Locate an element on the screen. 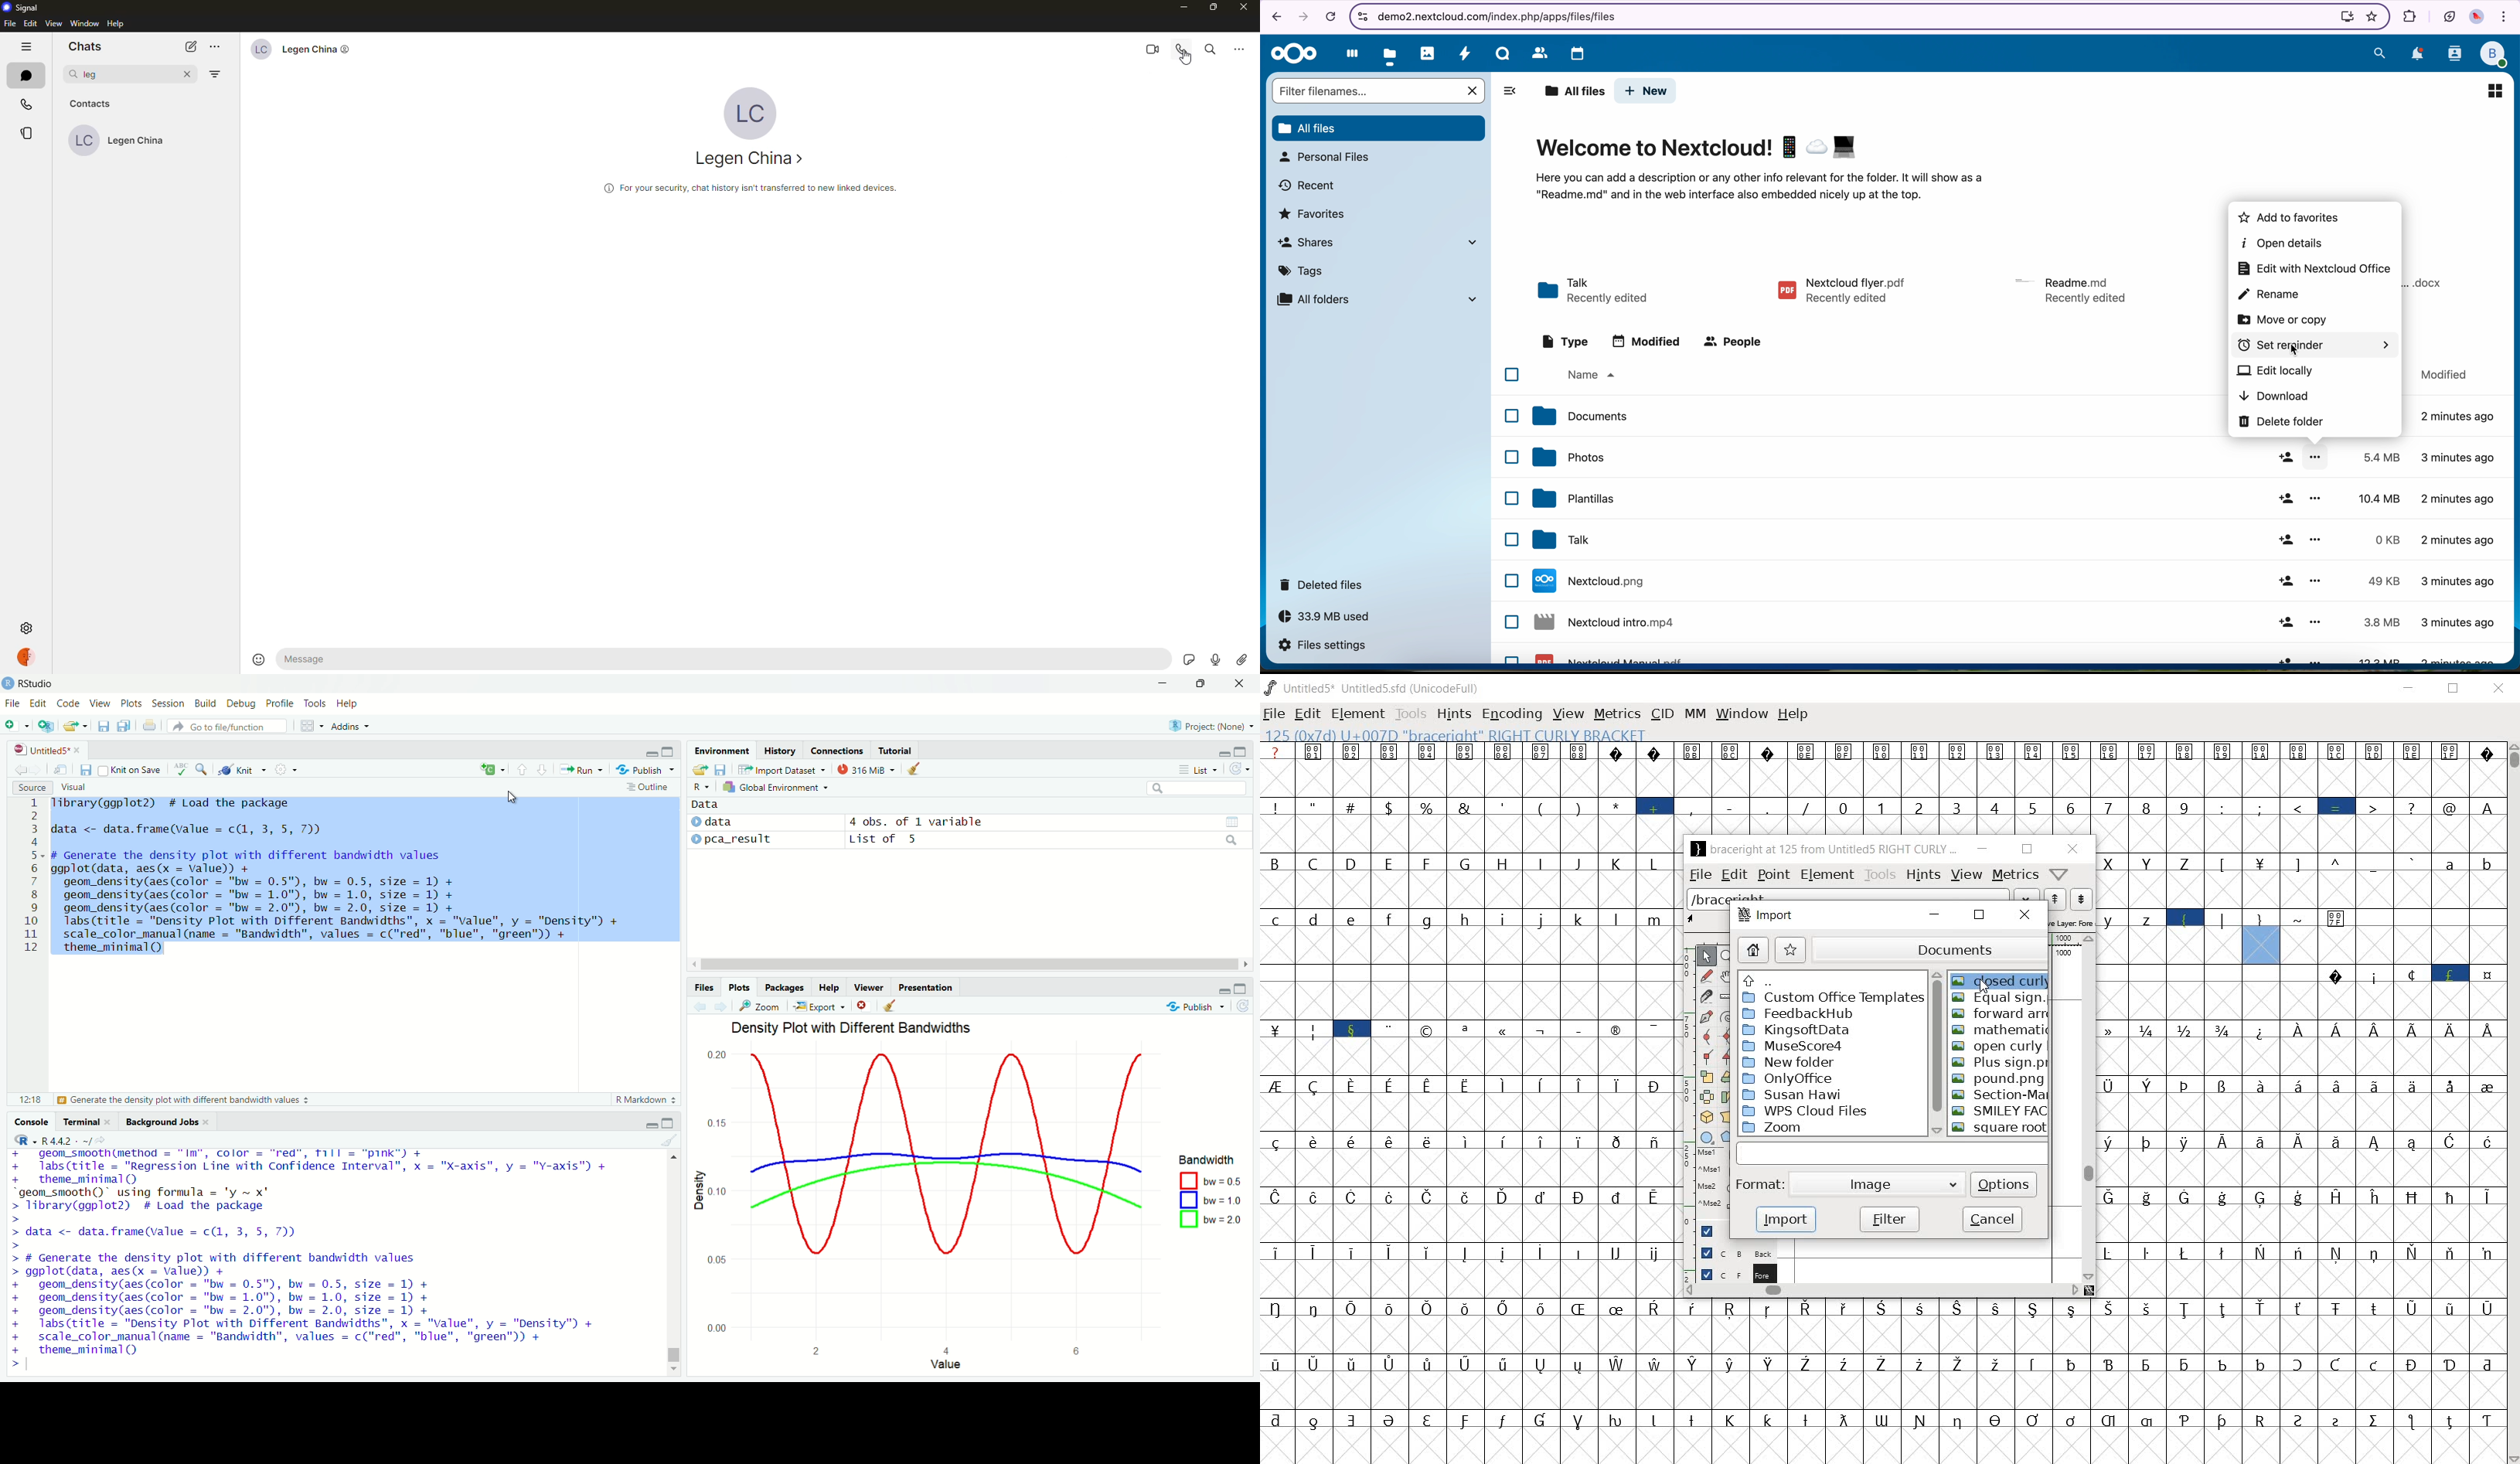  Remove current plot is located at coordinates (865, 1007).